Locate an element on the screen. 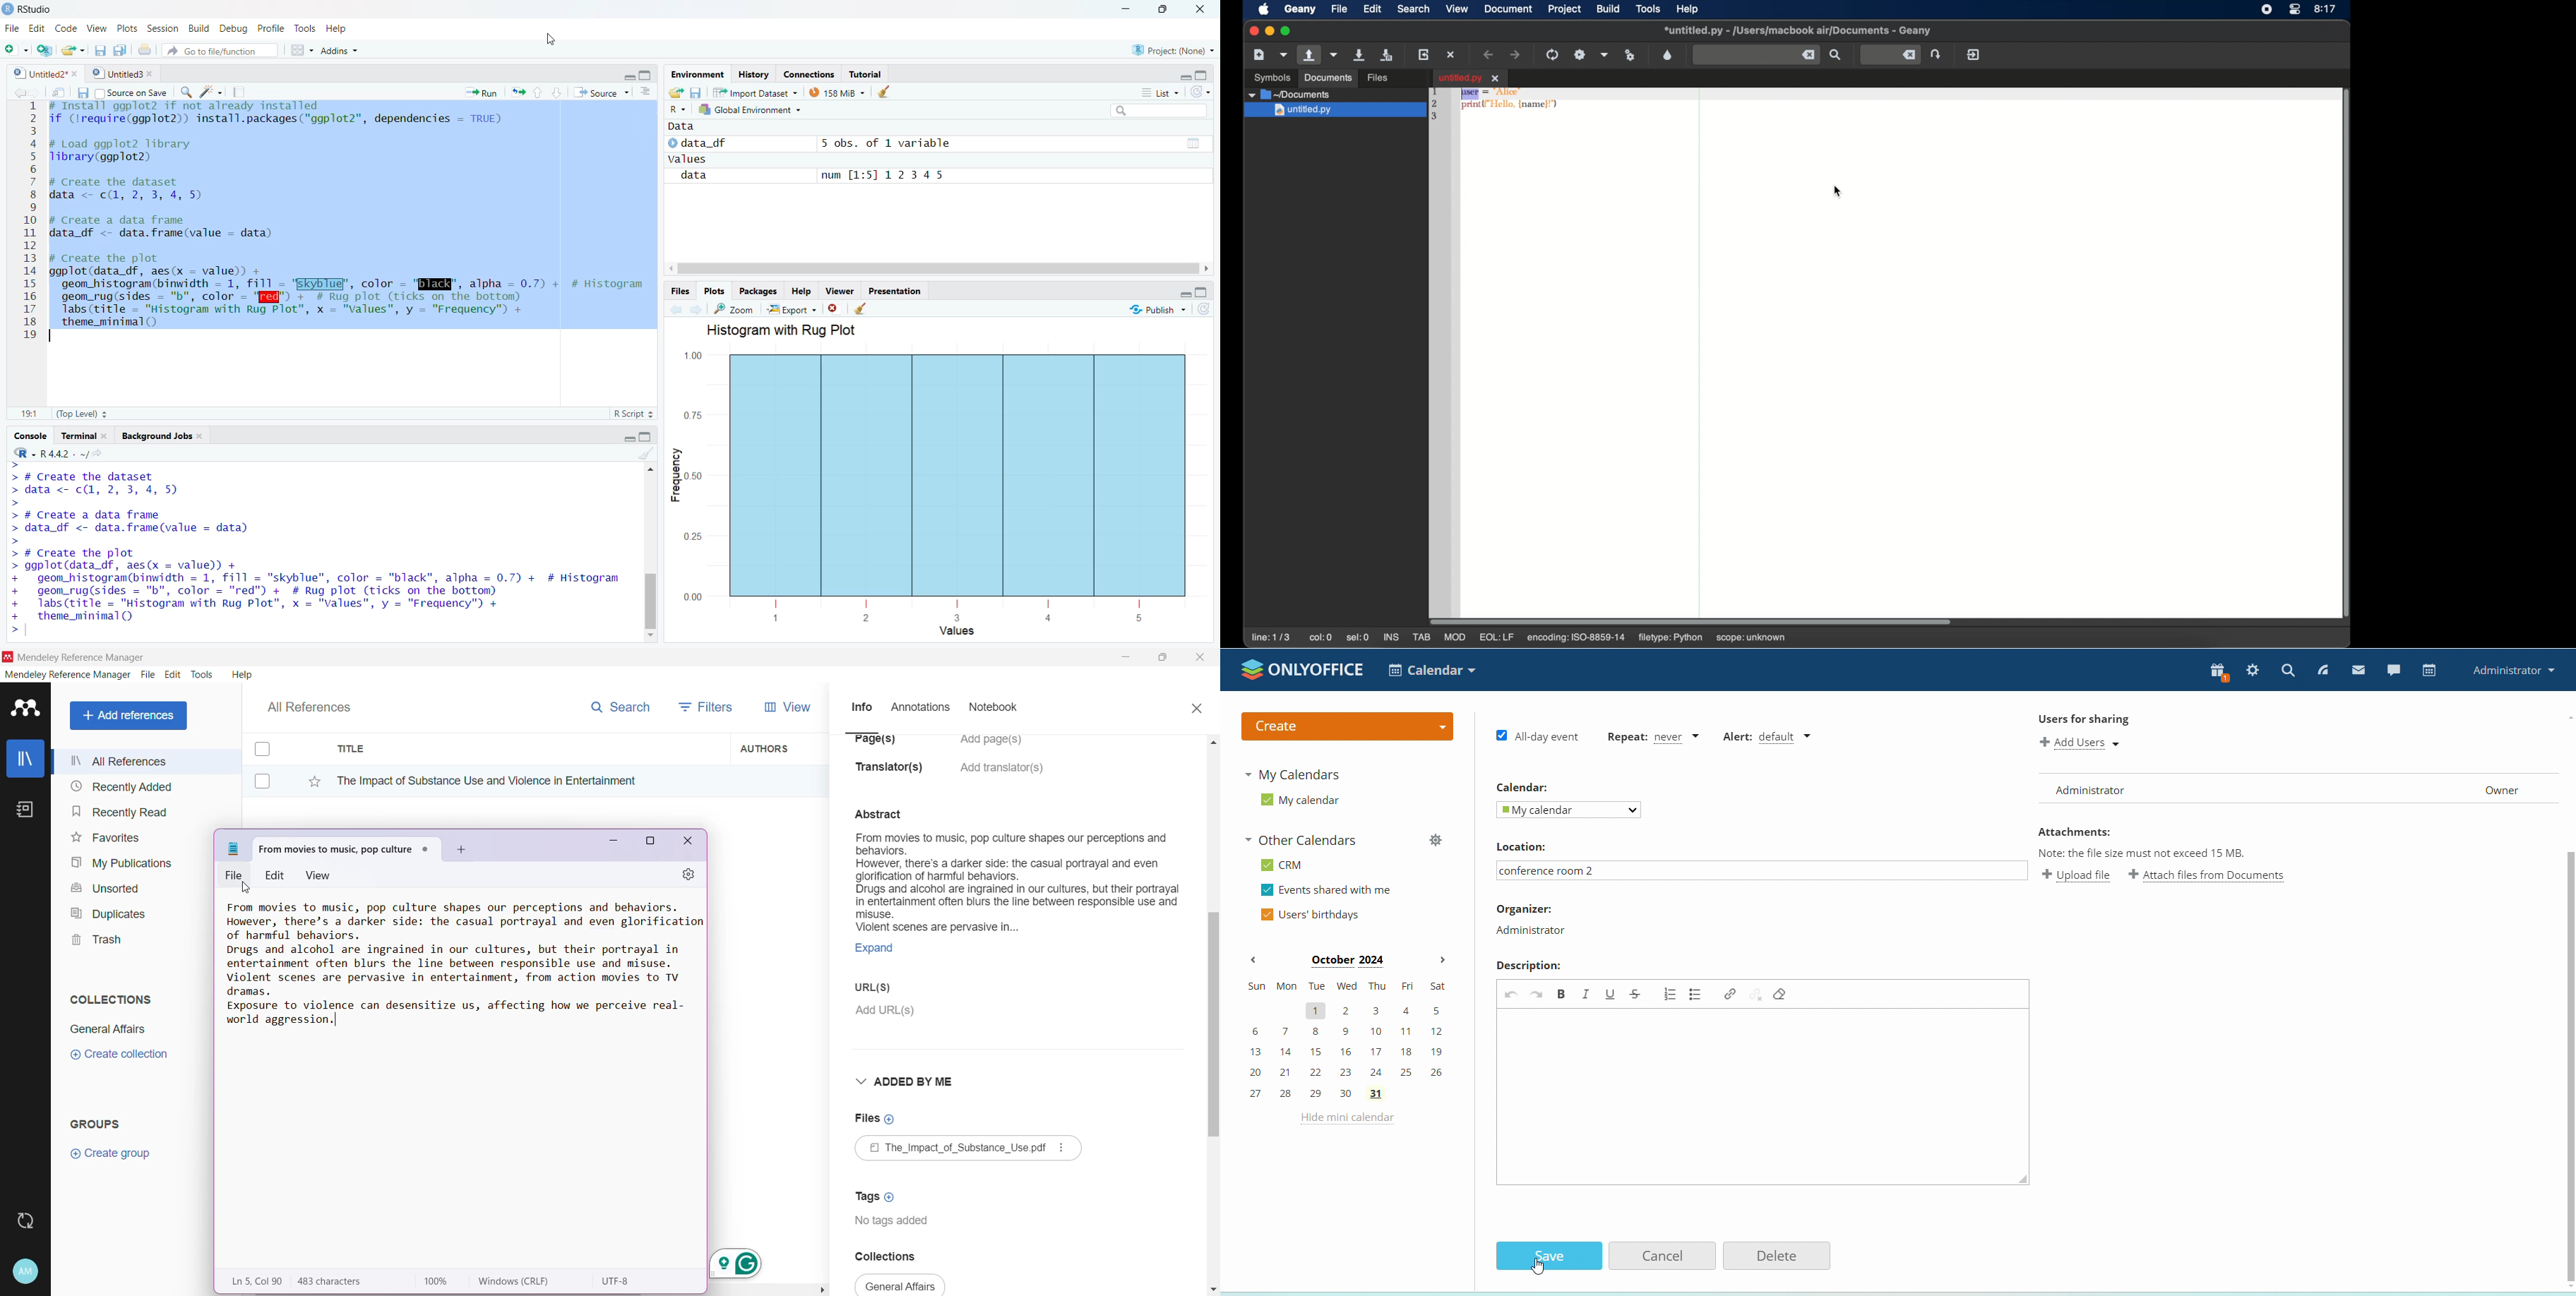 This screenshot has width=2576, height=1316. Debug is located at coordinates (235, 27).